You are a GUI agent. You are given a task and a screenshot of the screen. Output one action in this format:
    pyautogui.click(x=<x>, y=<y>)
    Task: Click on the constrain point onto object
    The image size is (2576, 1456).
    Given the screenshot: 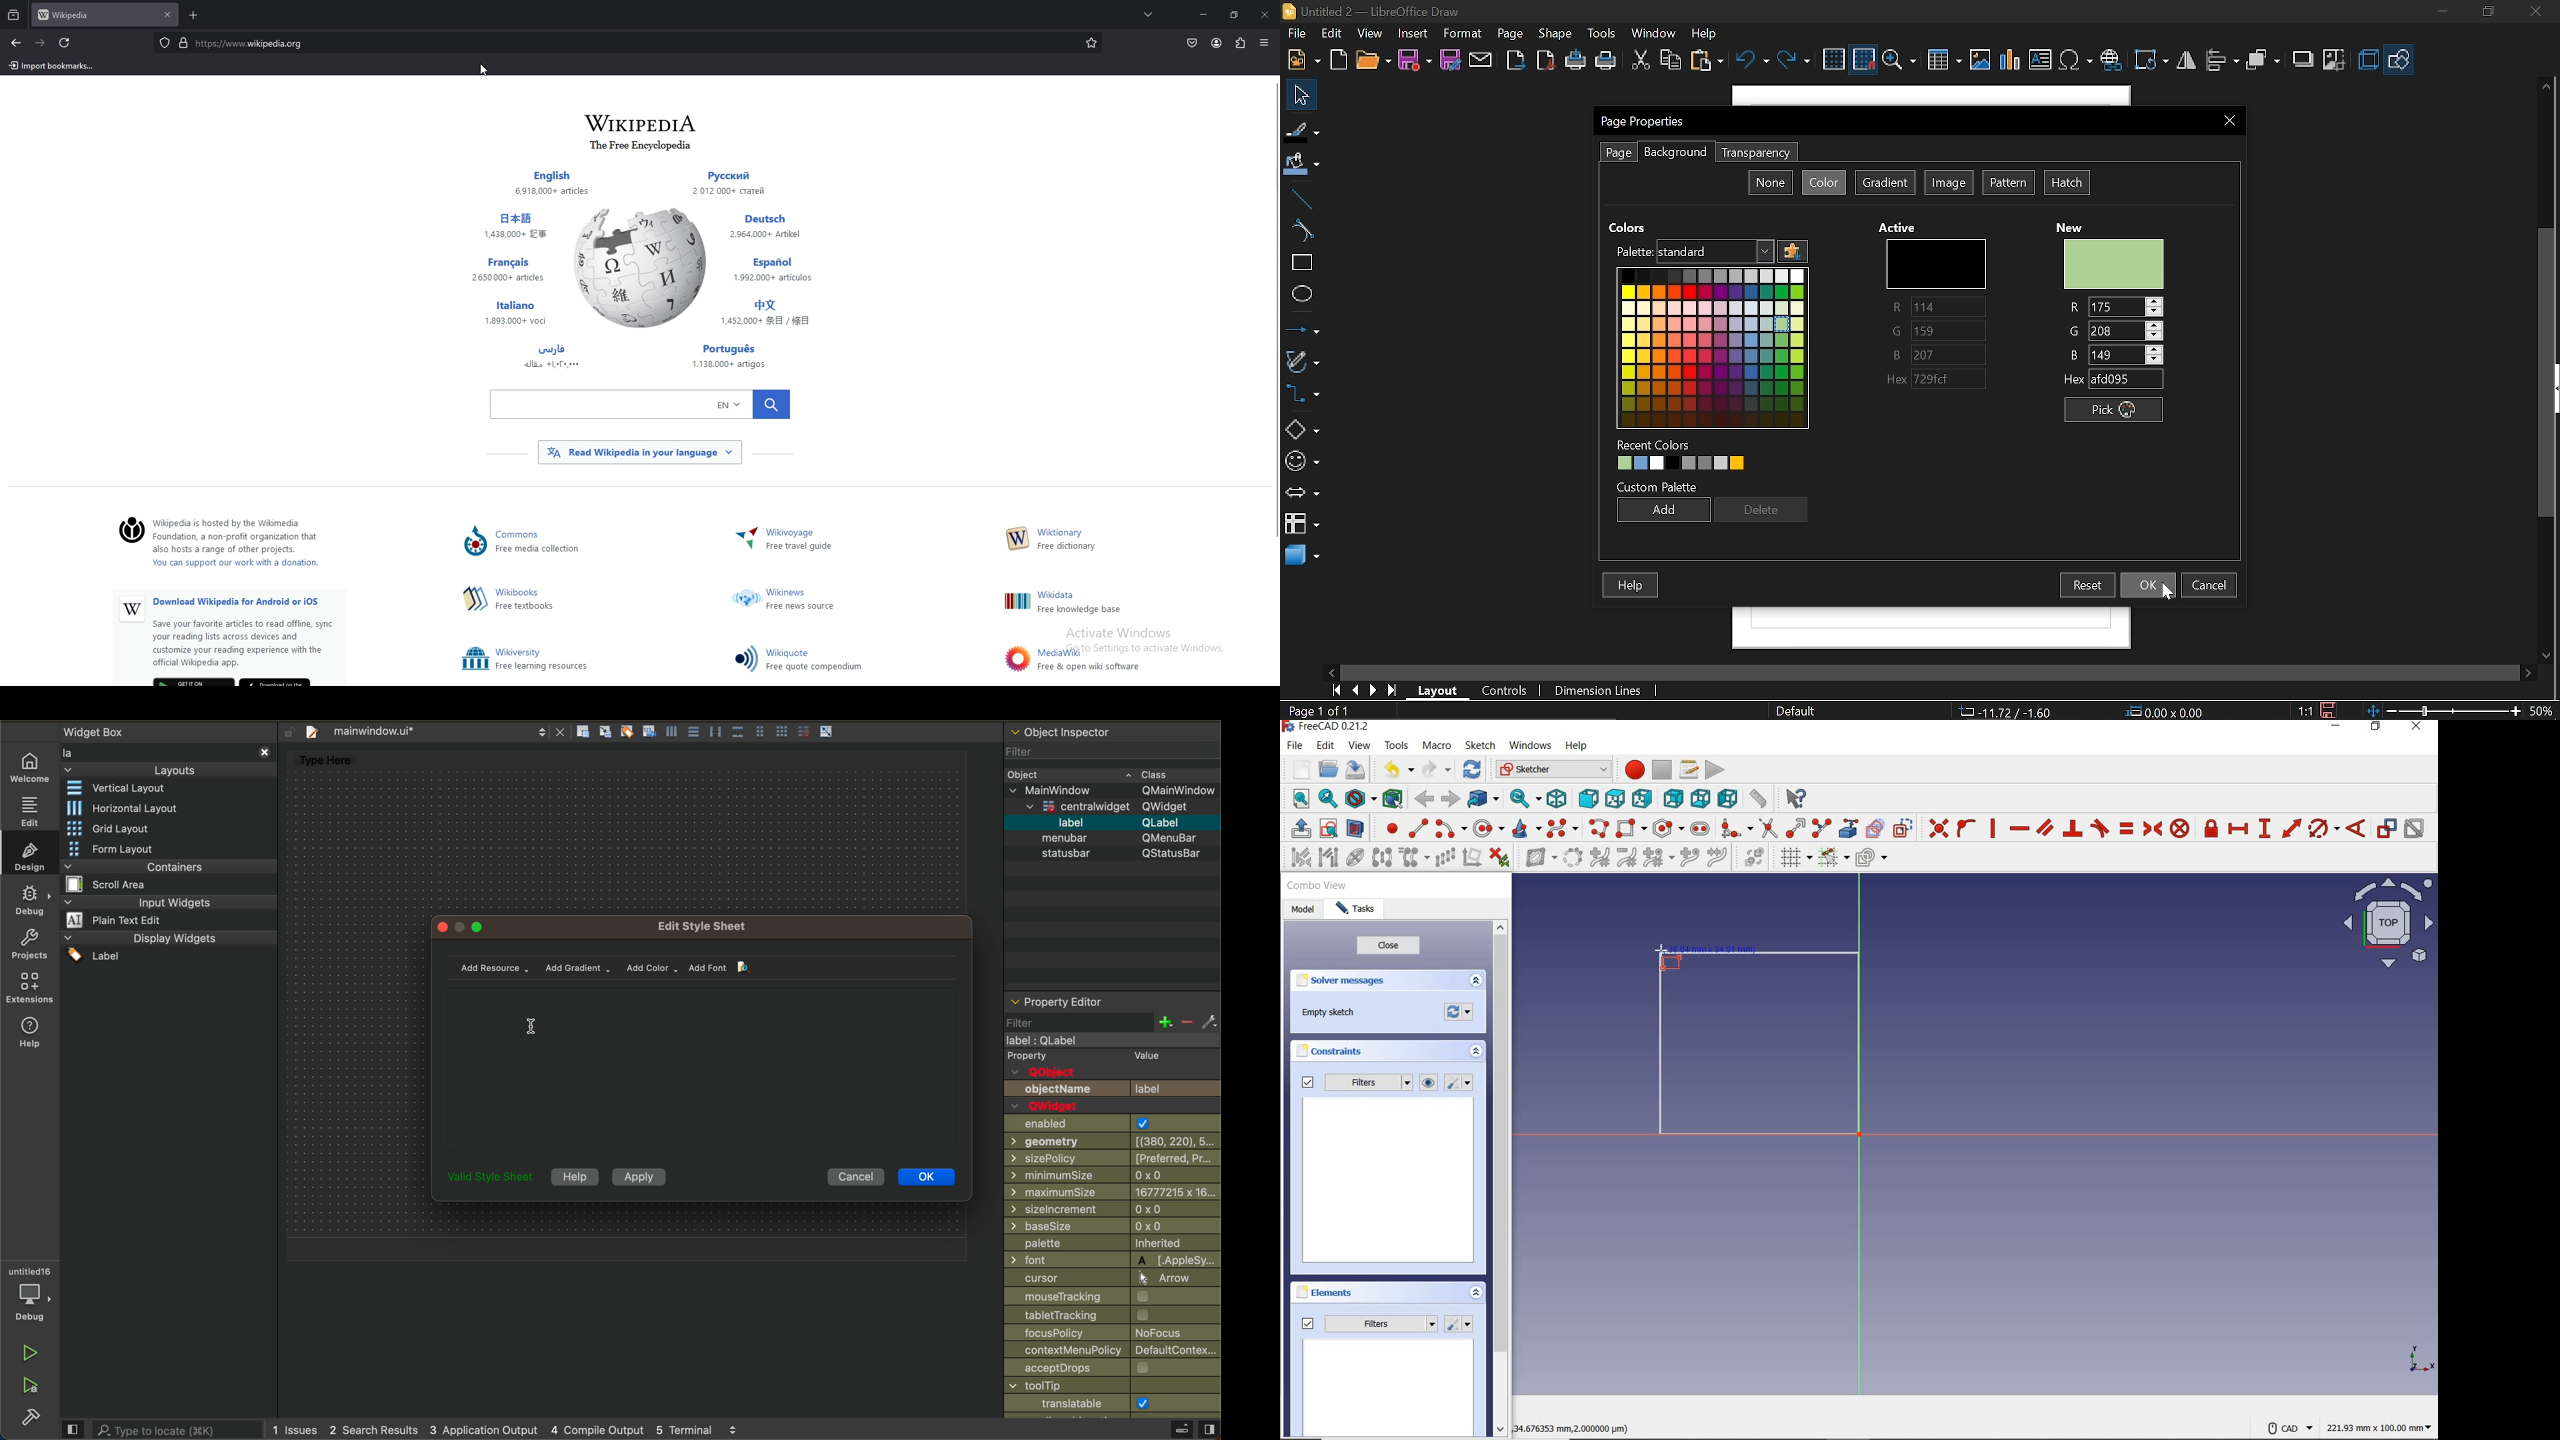 What is the action you would take?
    pyautogui.click(x=1966, y=828)
    